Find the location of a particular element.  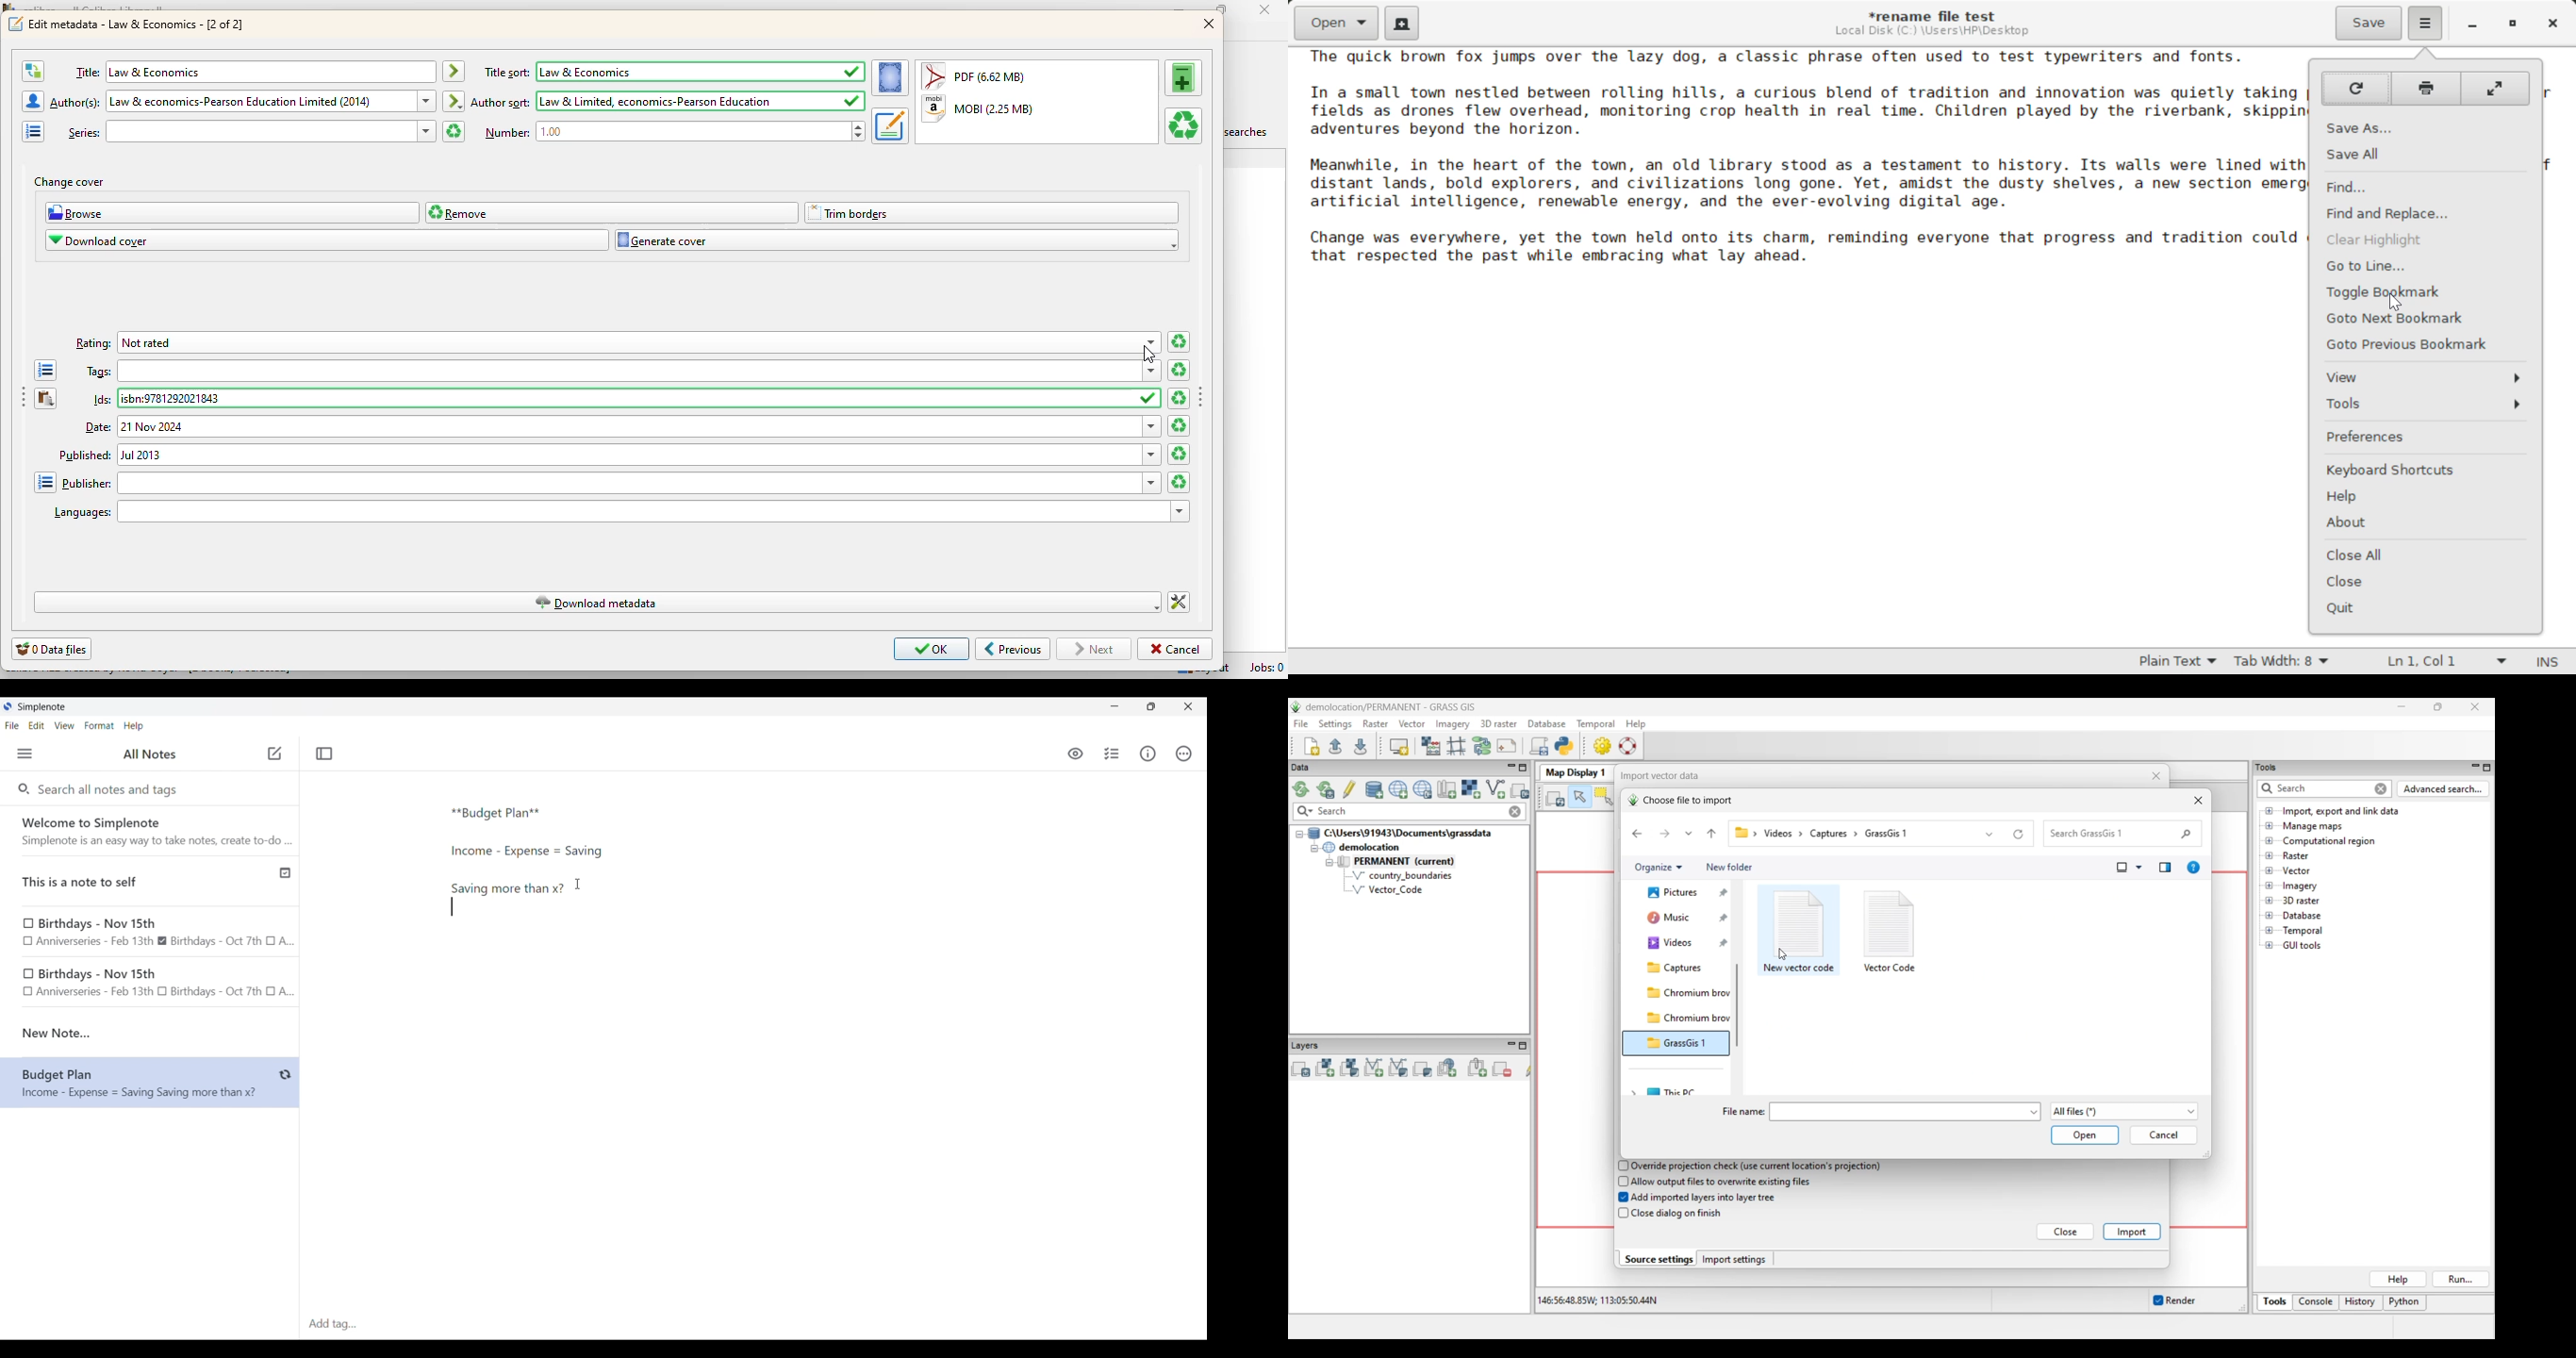

set the metadata for the book from the selected format is located at coordinates (889, 126).